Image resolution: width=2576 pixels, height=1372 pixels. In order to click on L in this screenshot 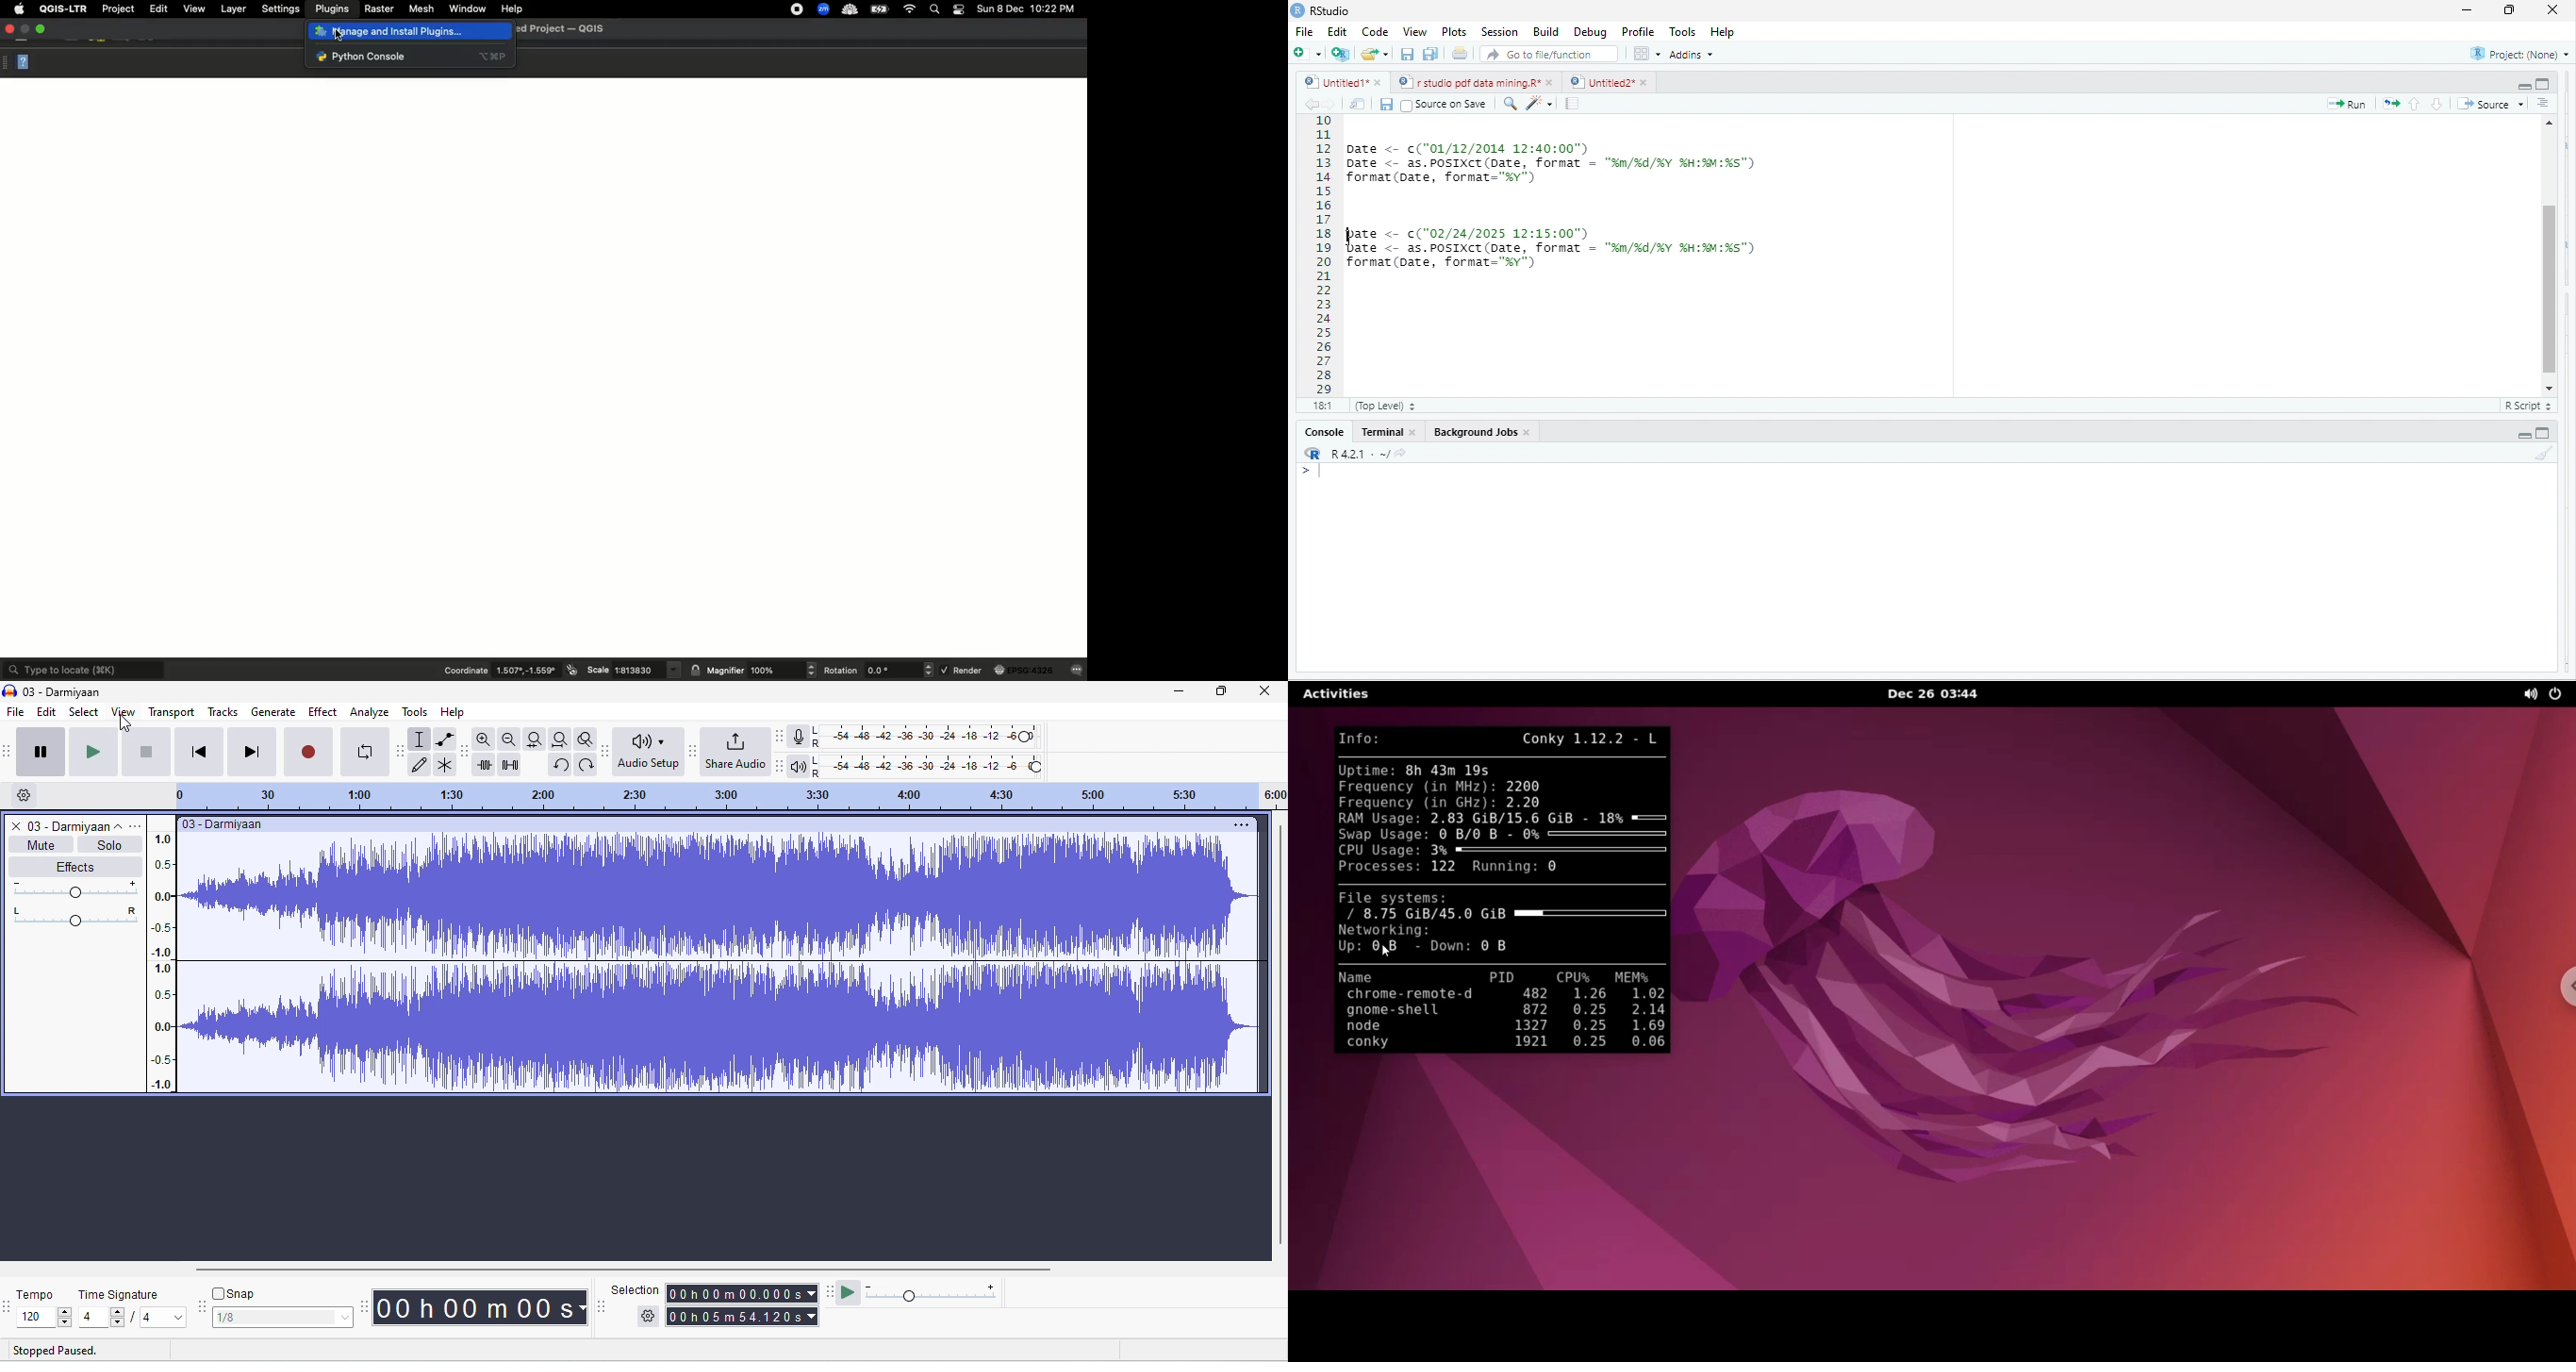, I will do `click(817, 730)`.